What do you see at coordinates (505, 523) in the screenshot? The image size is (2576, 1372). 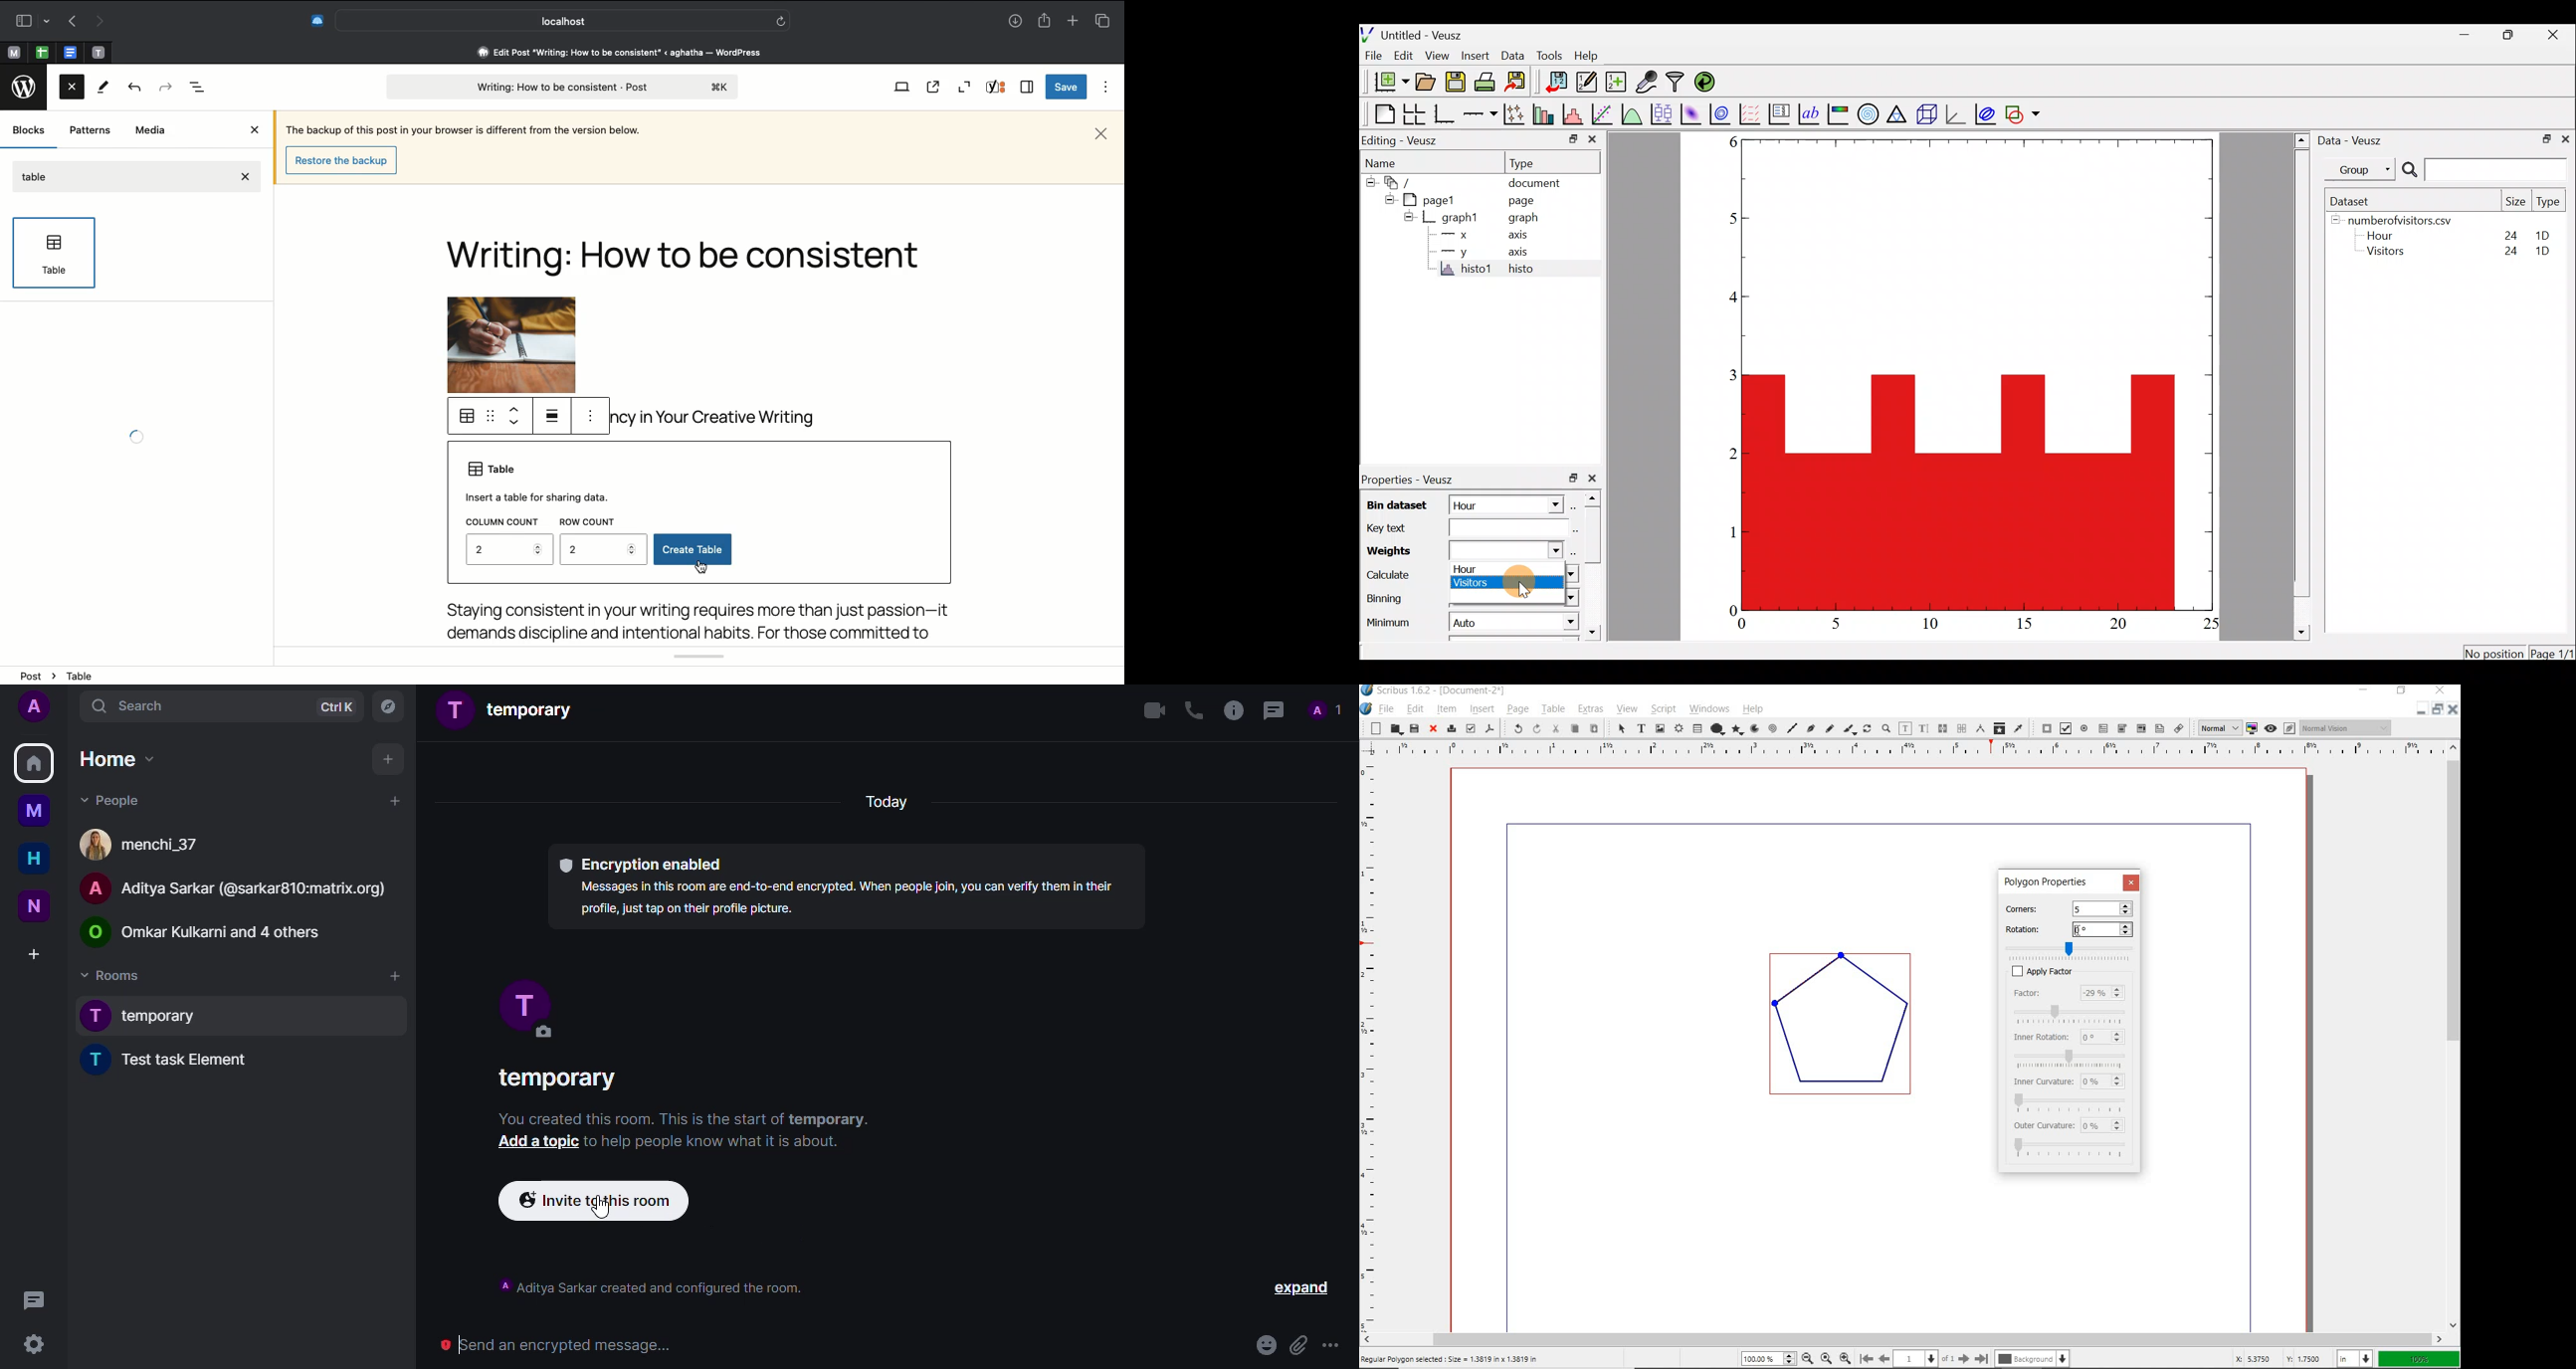 I see `Column count` at bounding box center [505, 523].